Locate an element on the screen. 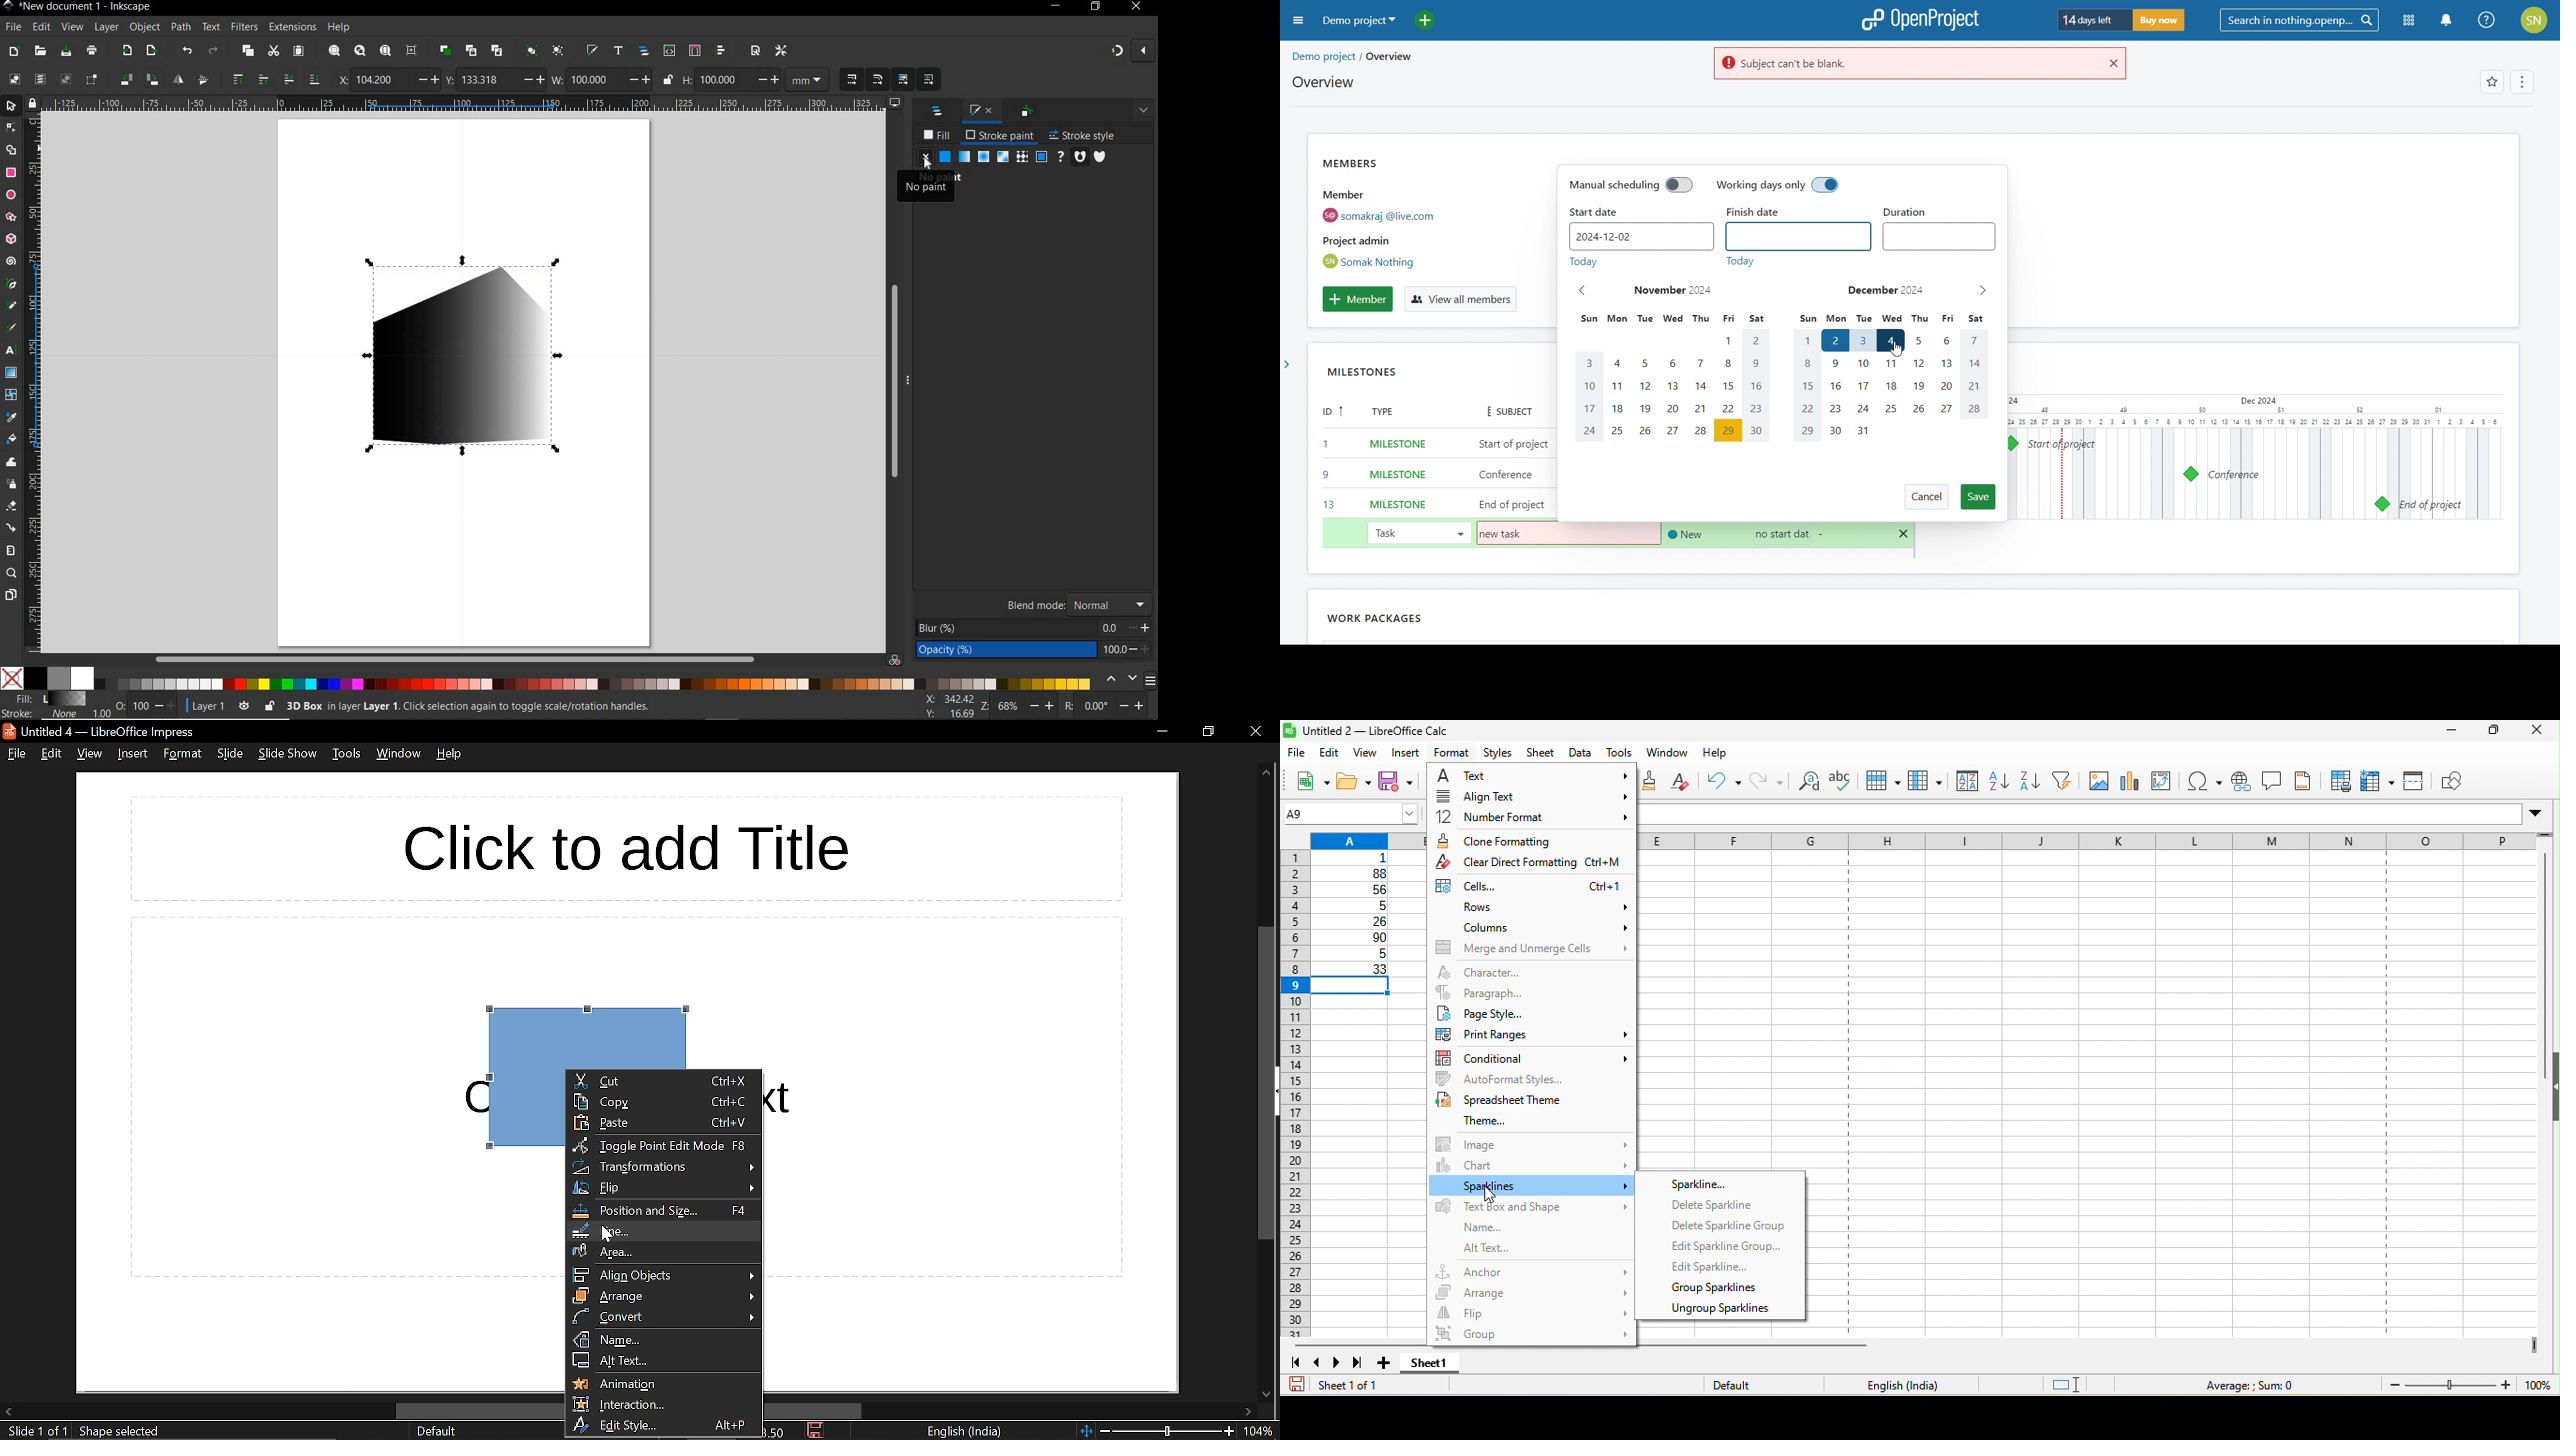 The image size is (2576, 1456). sparkline is located at coordinates (1712, 1183).